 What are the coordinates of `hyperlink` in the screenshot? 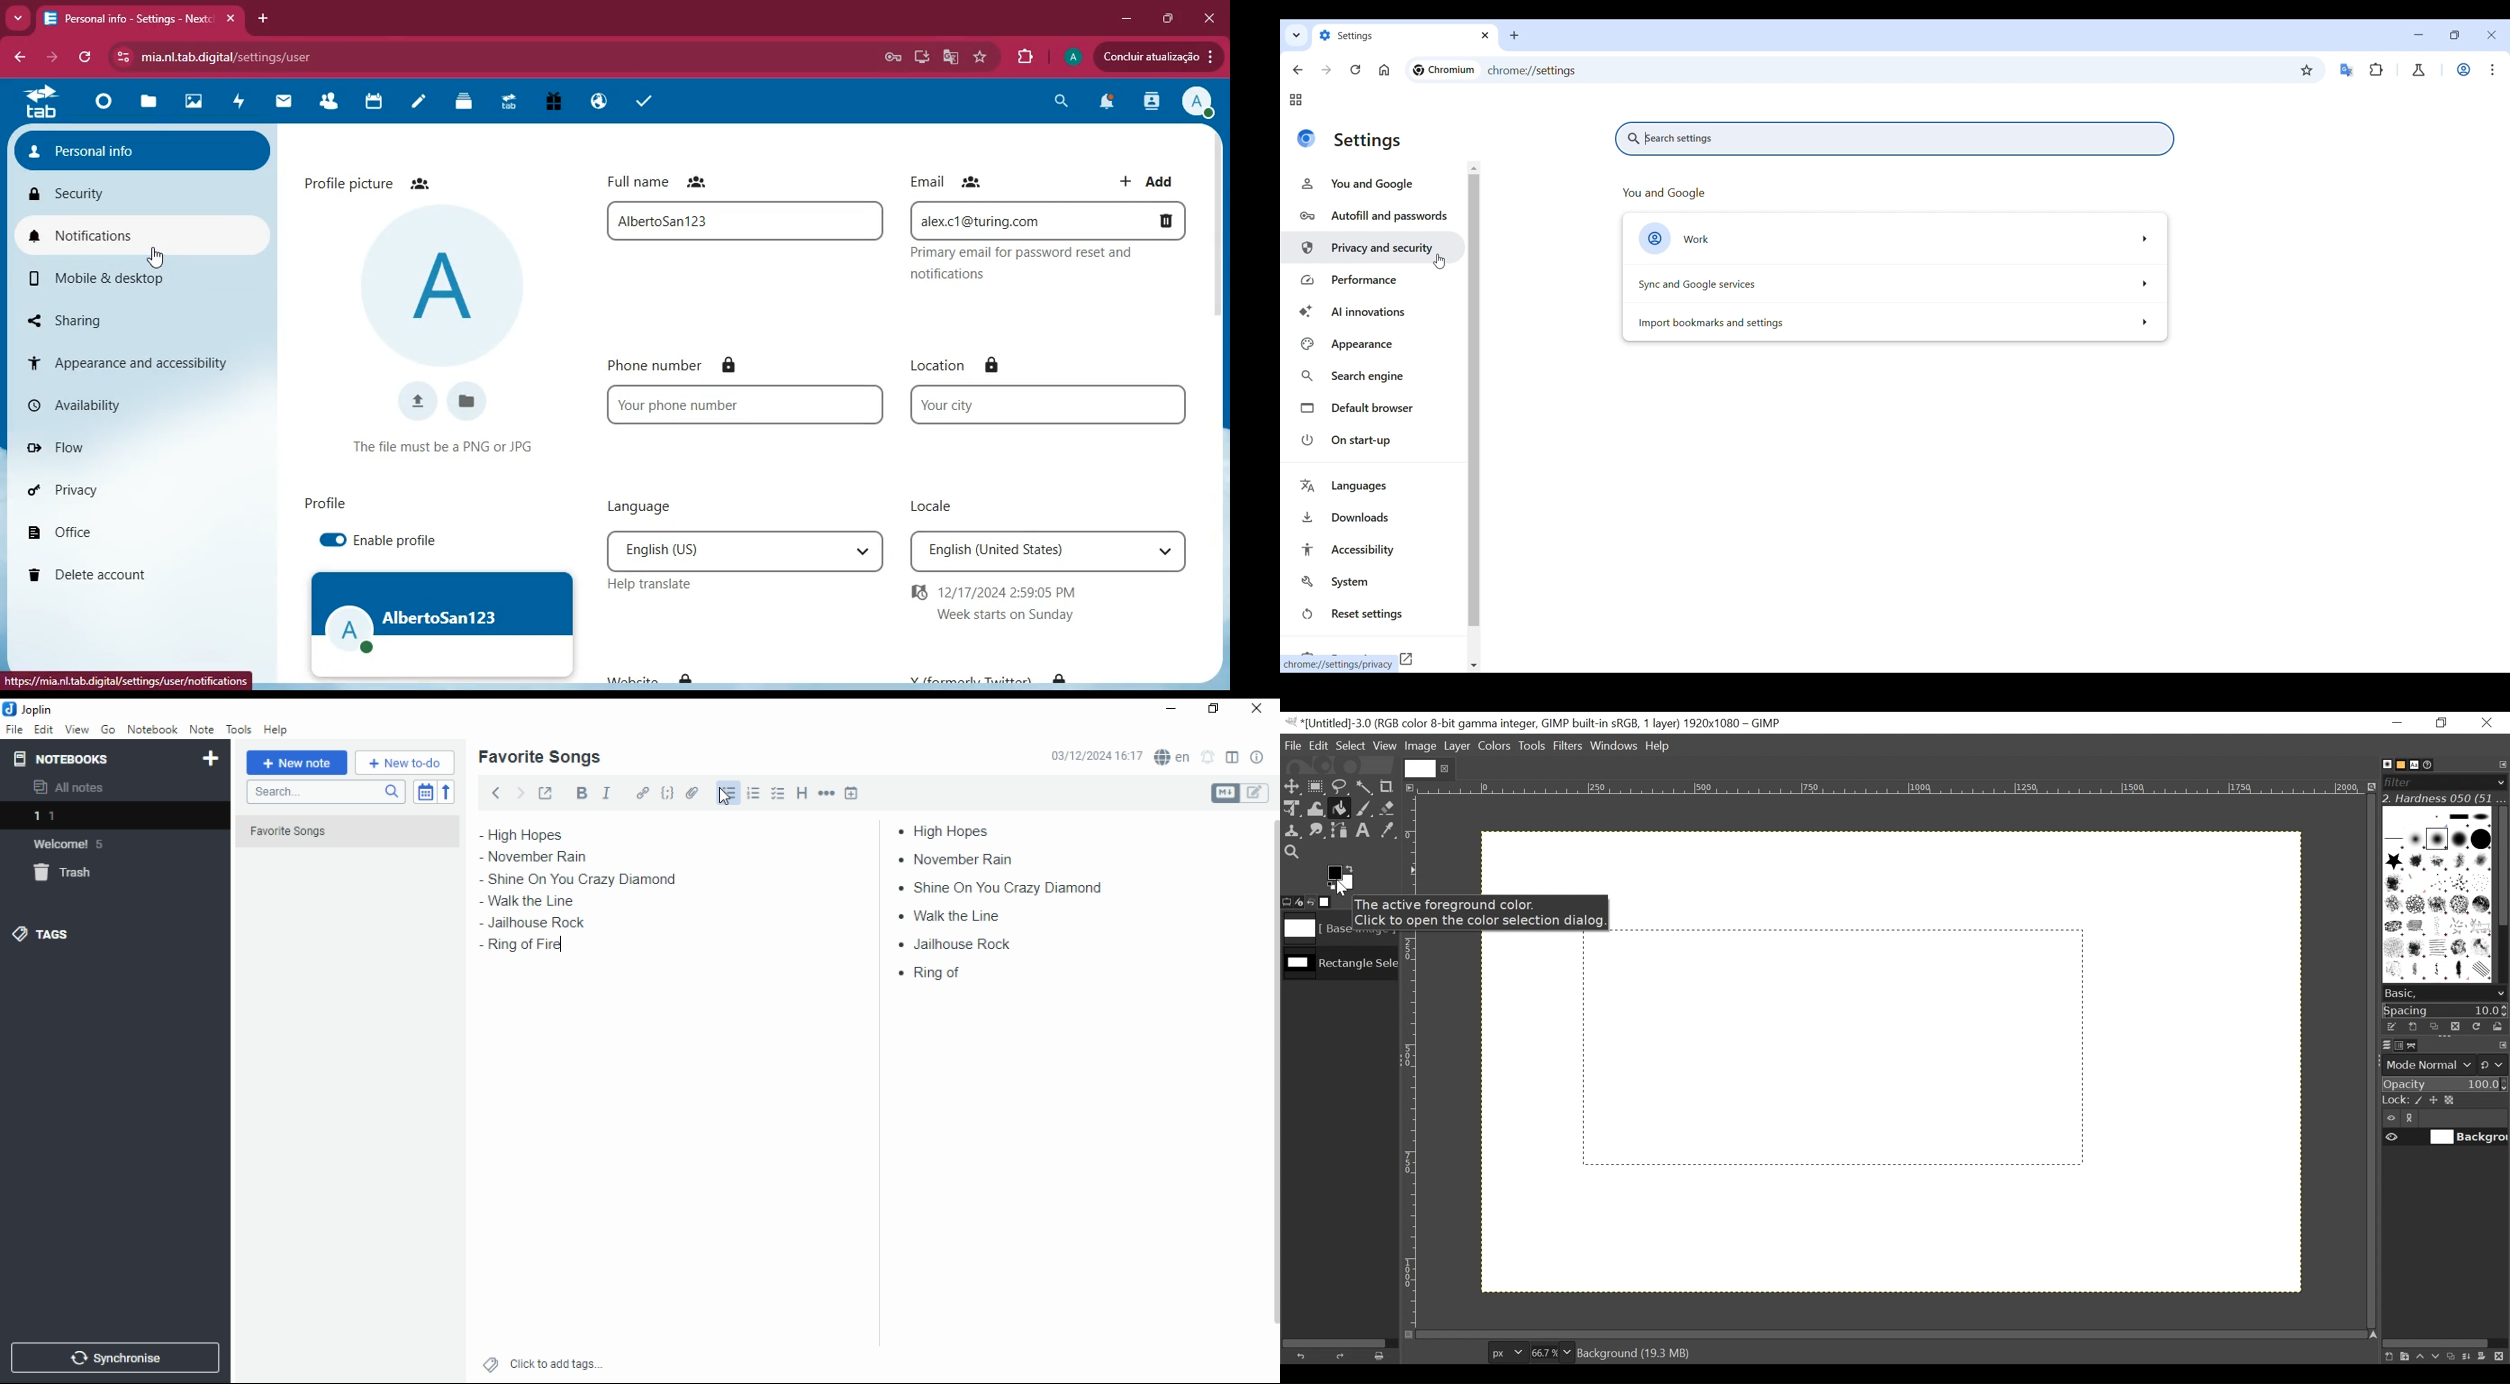 It's located at (643, 792).